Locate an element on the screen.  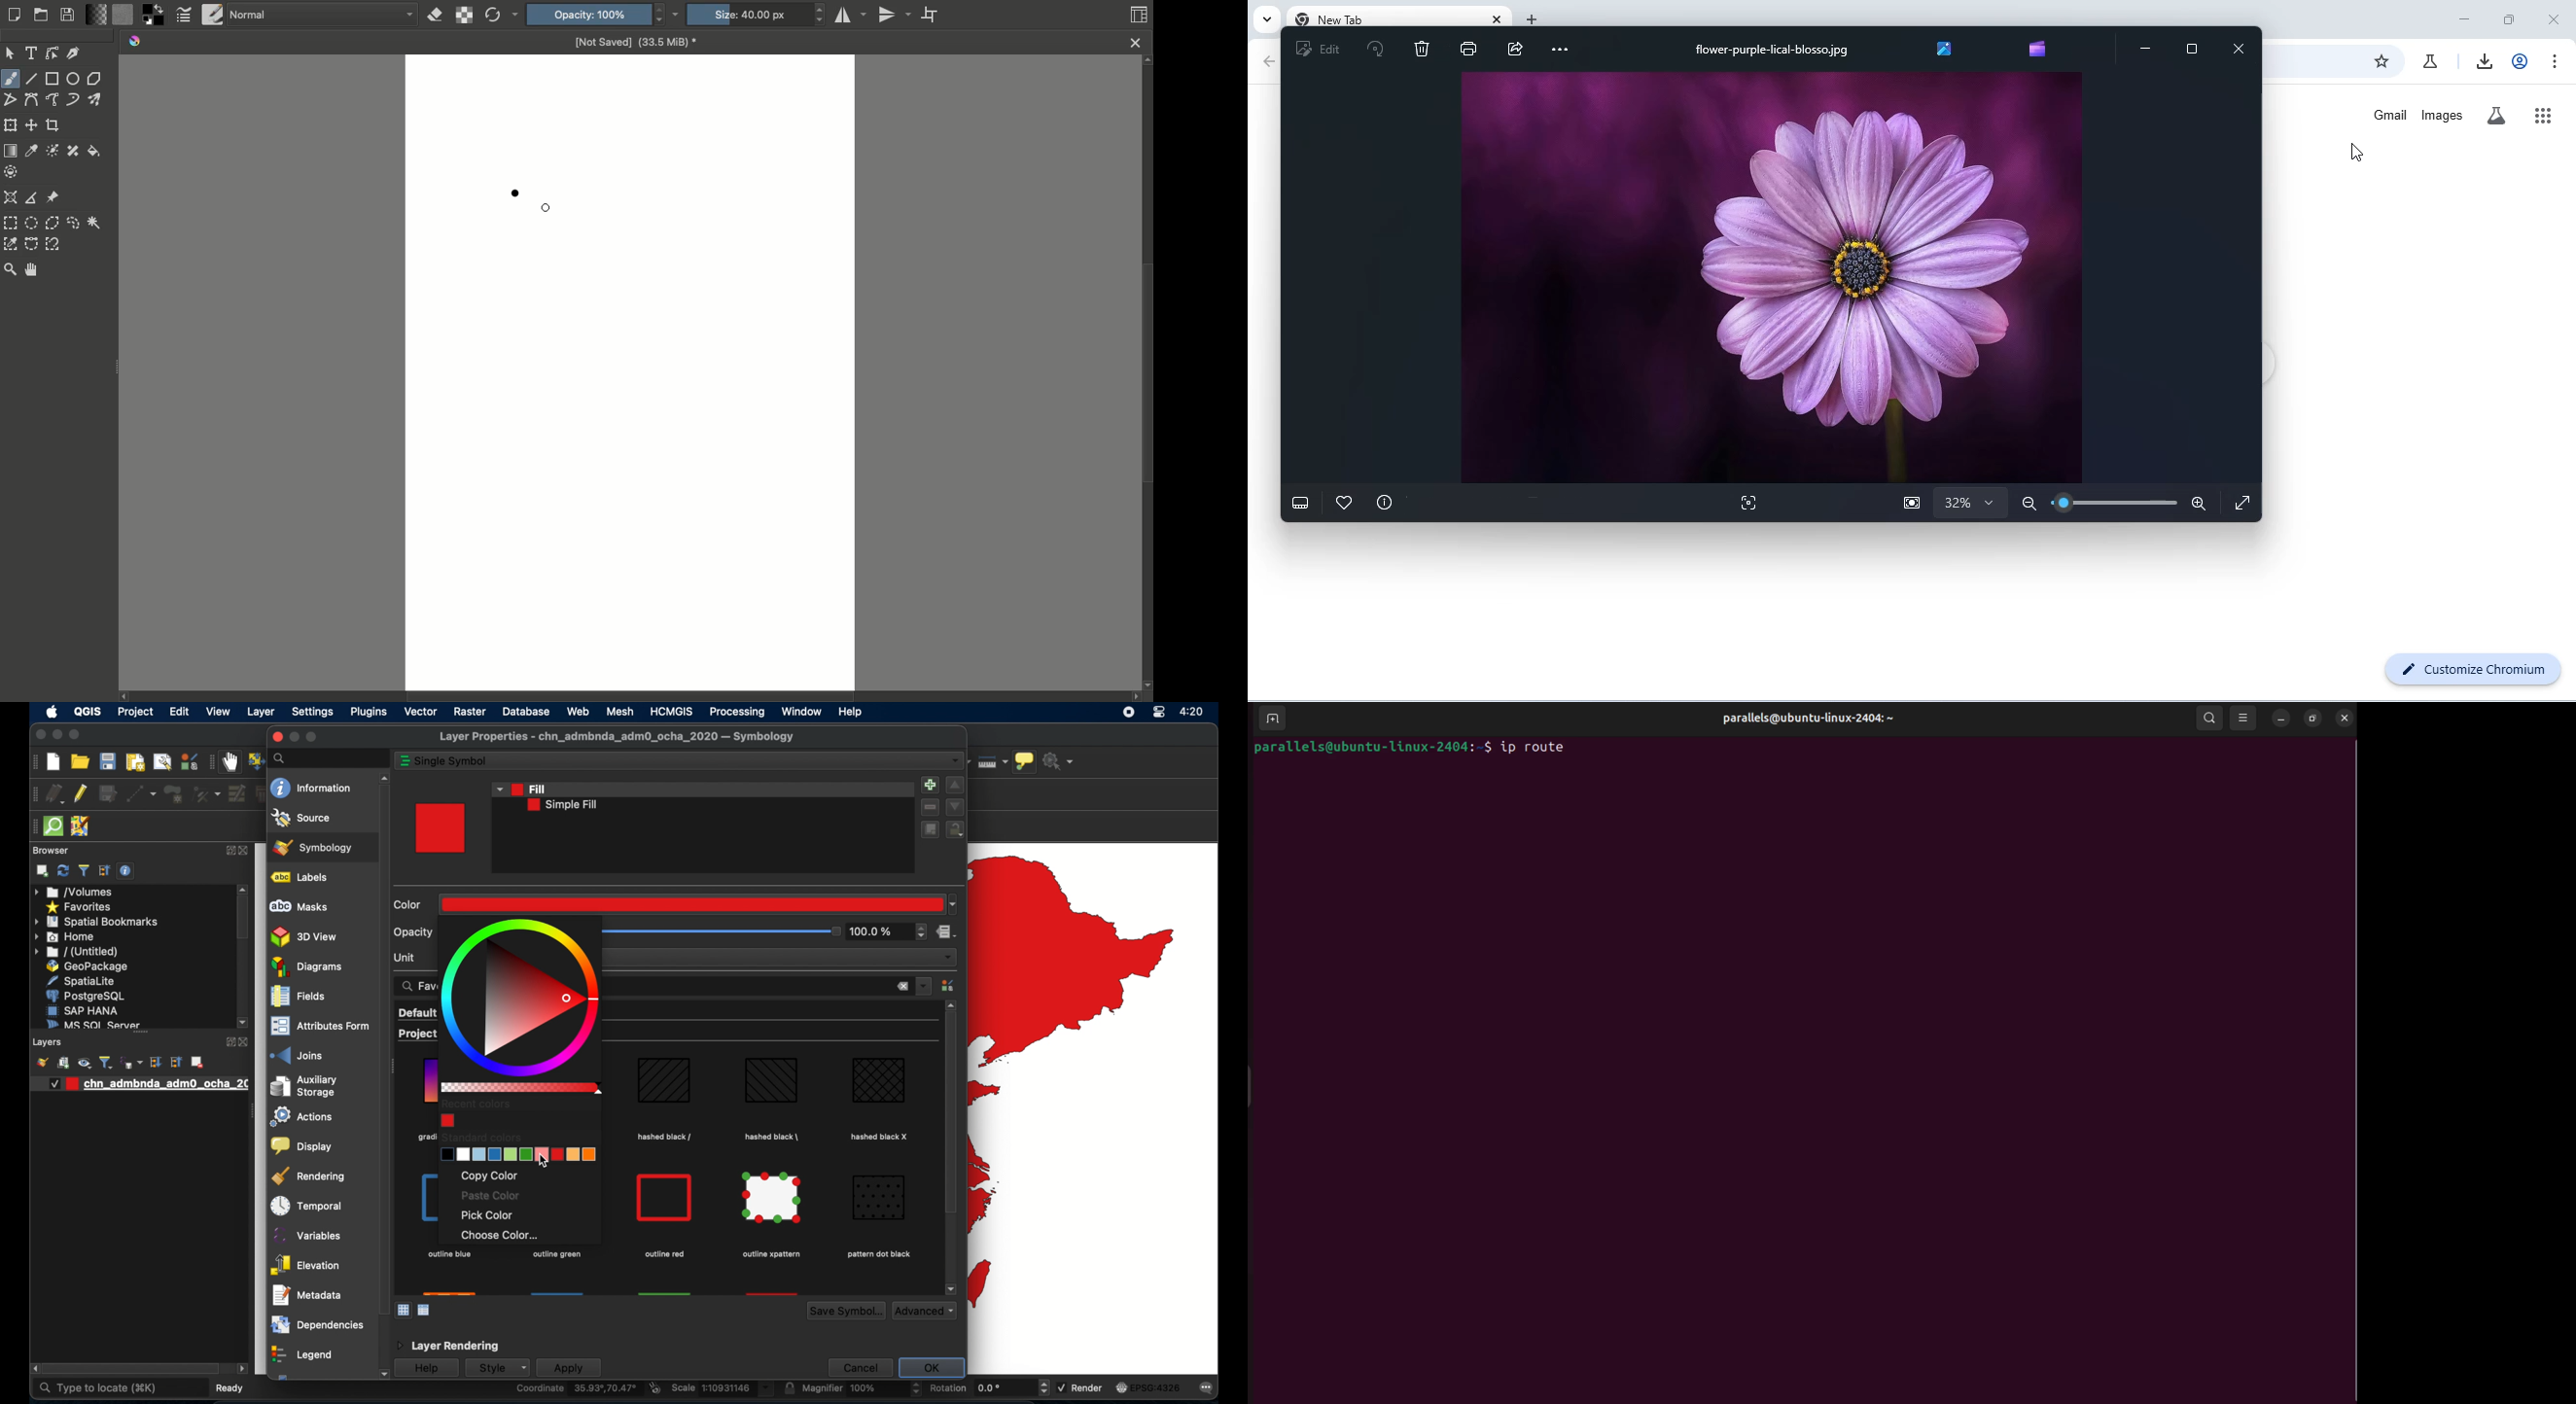
Normal is located at coordinates (322, 16).